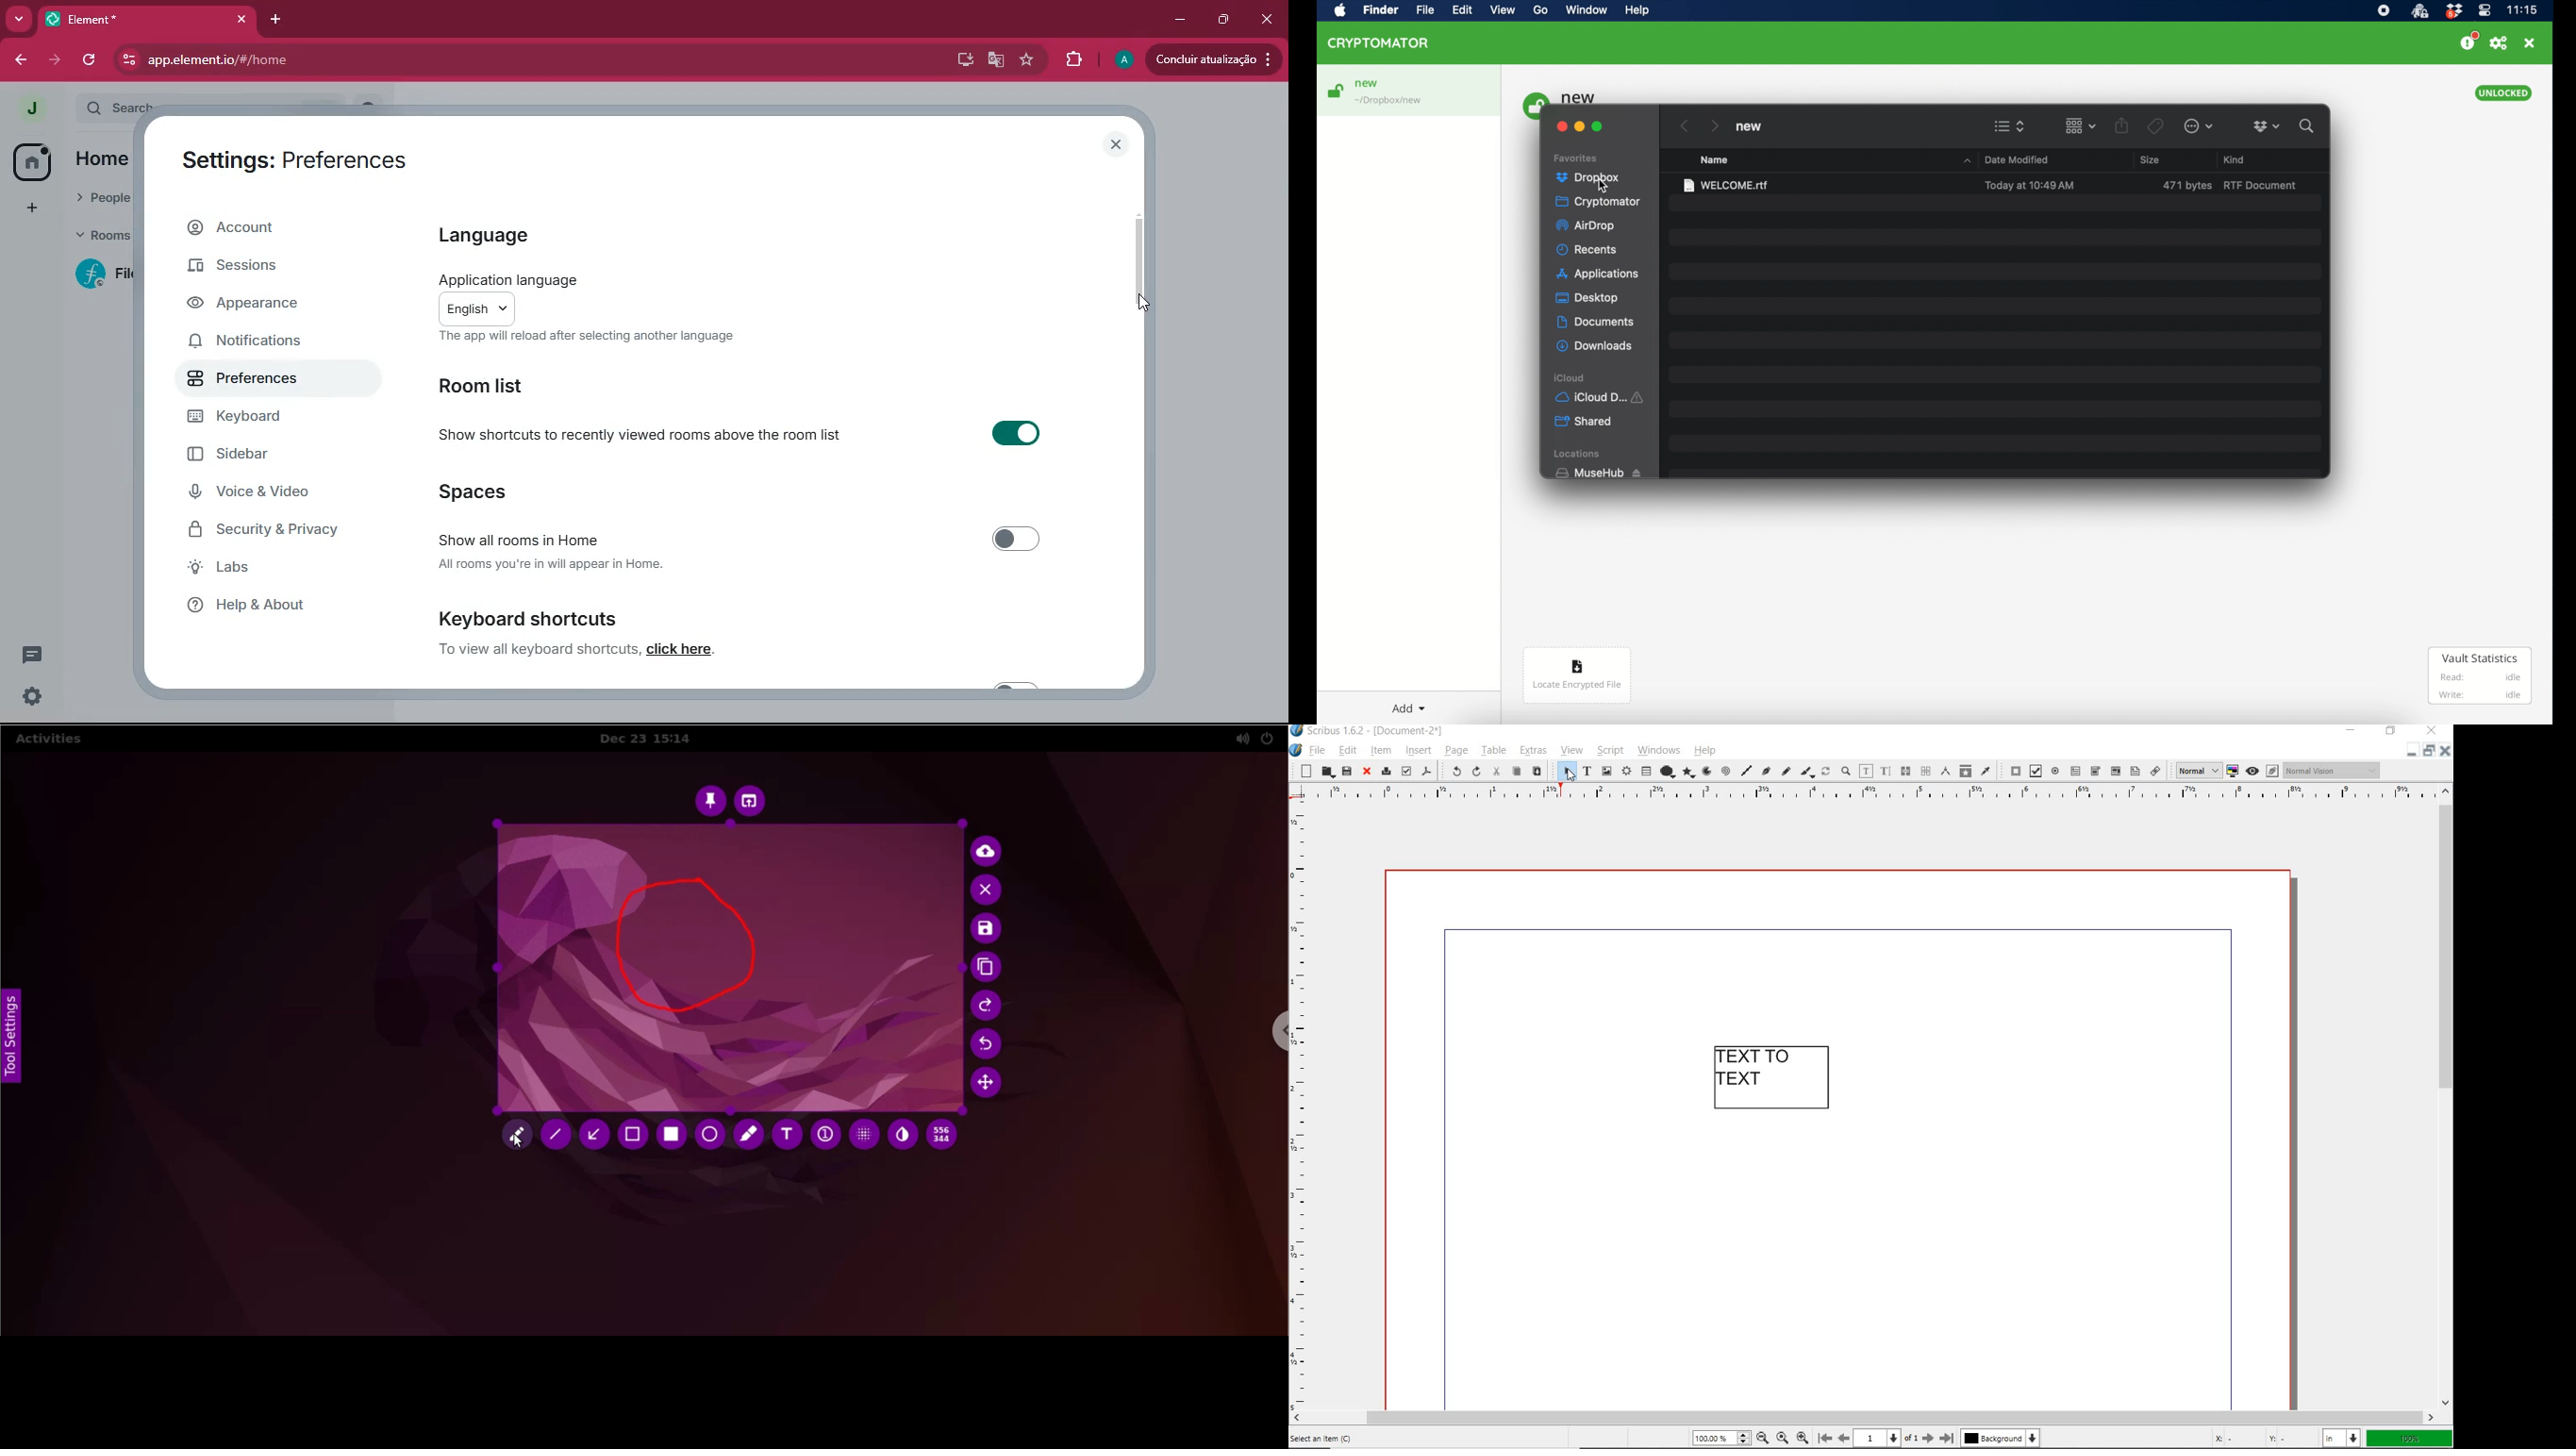 This screenshot has height=1456, width=2576. I want to click on pdf list box, so click(2135, 772).